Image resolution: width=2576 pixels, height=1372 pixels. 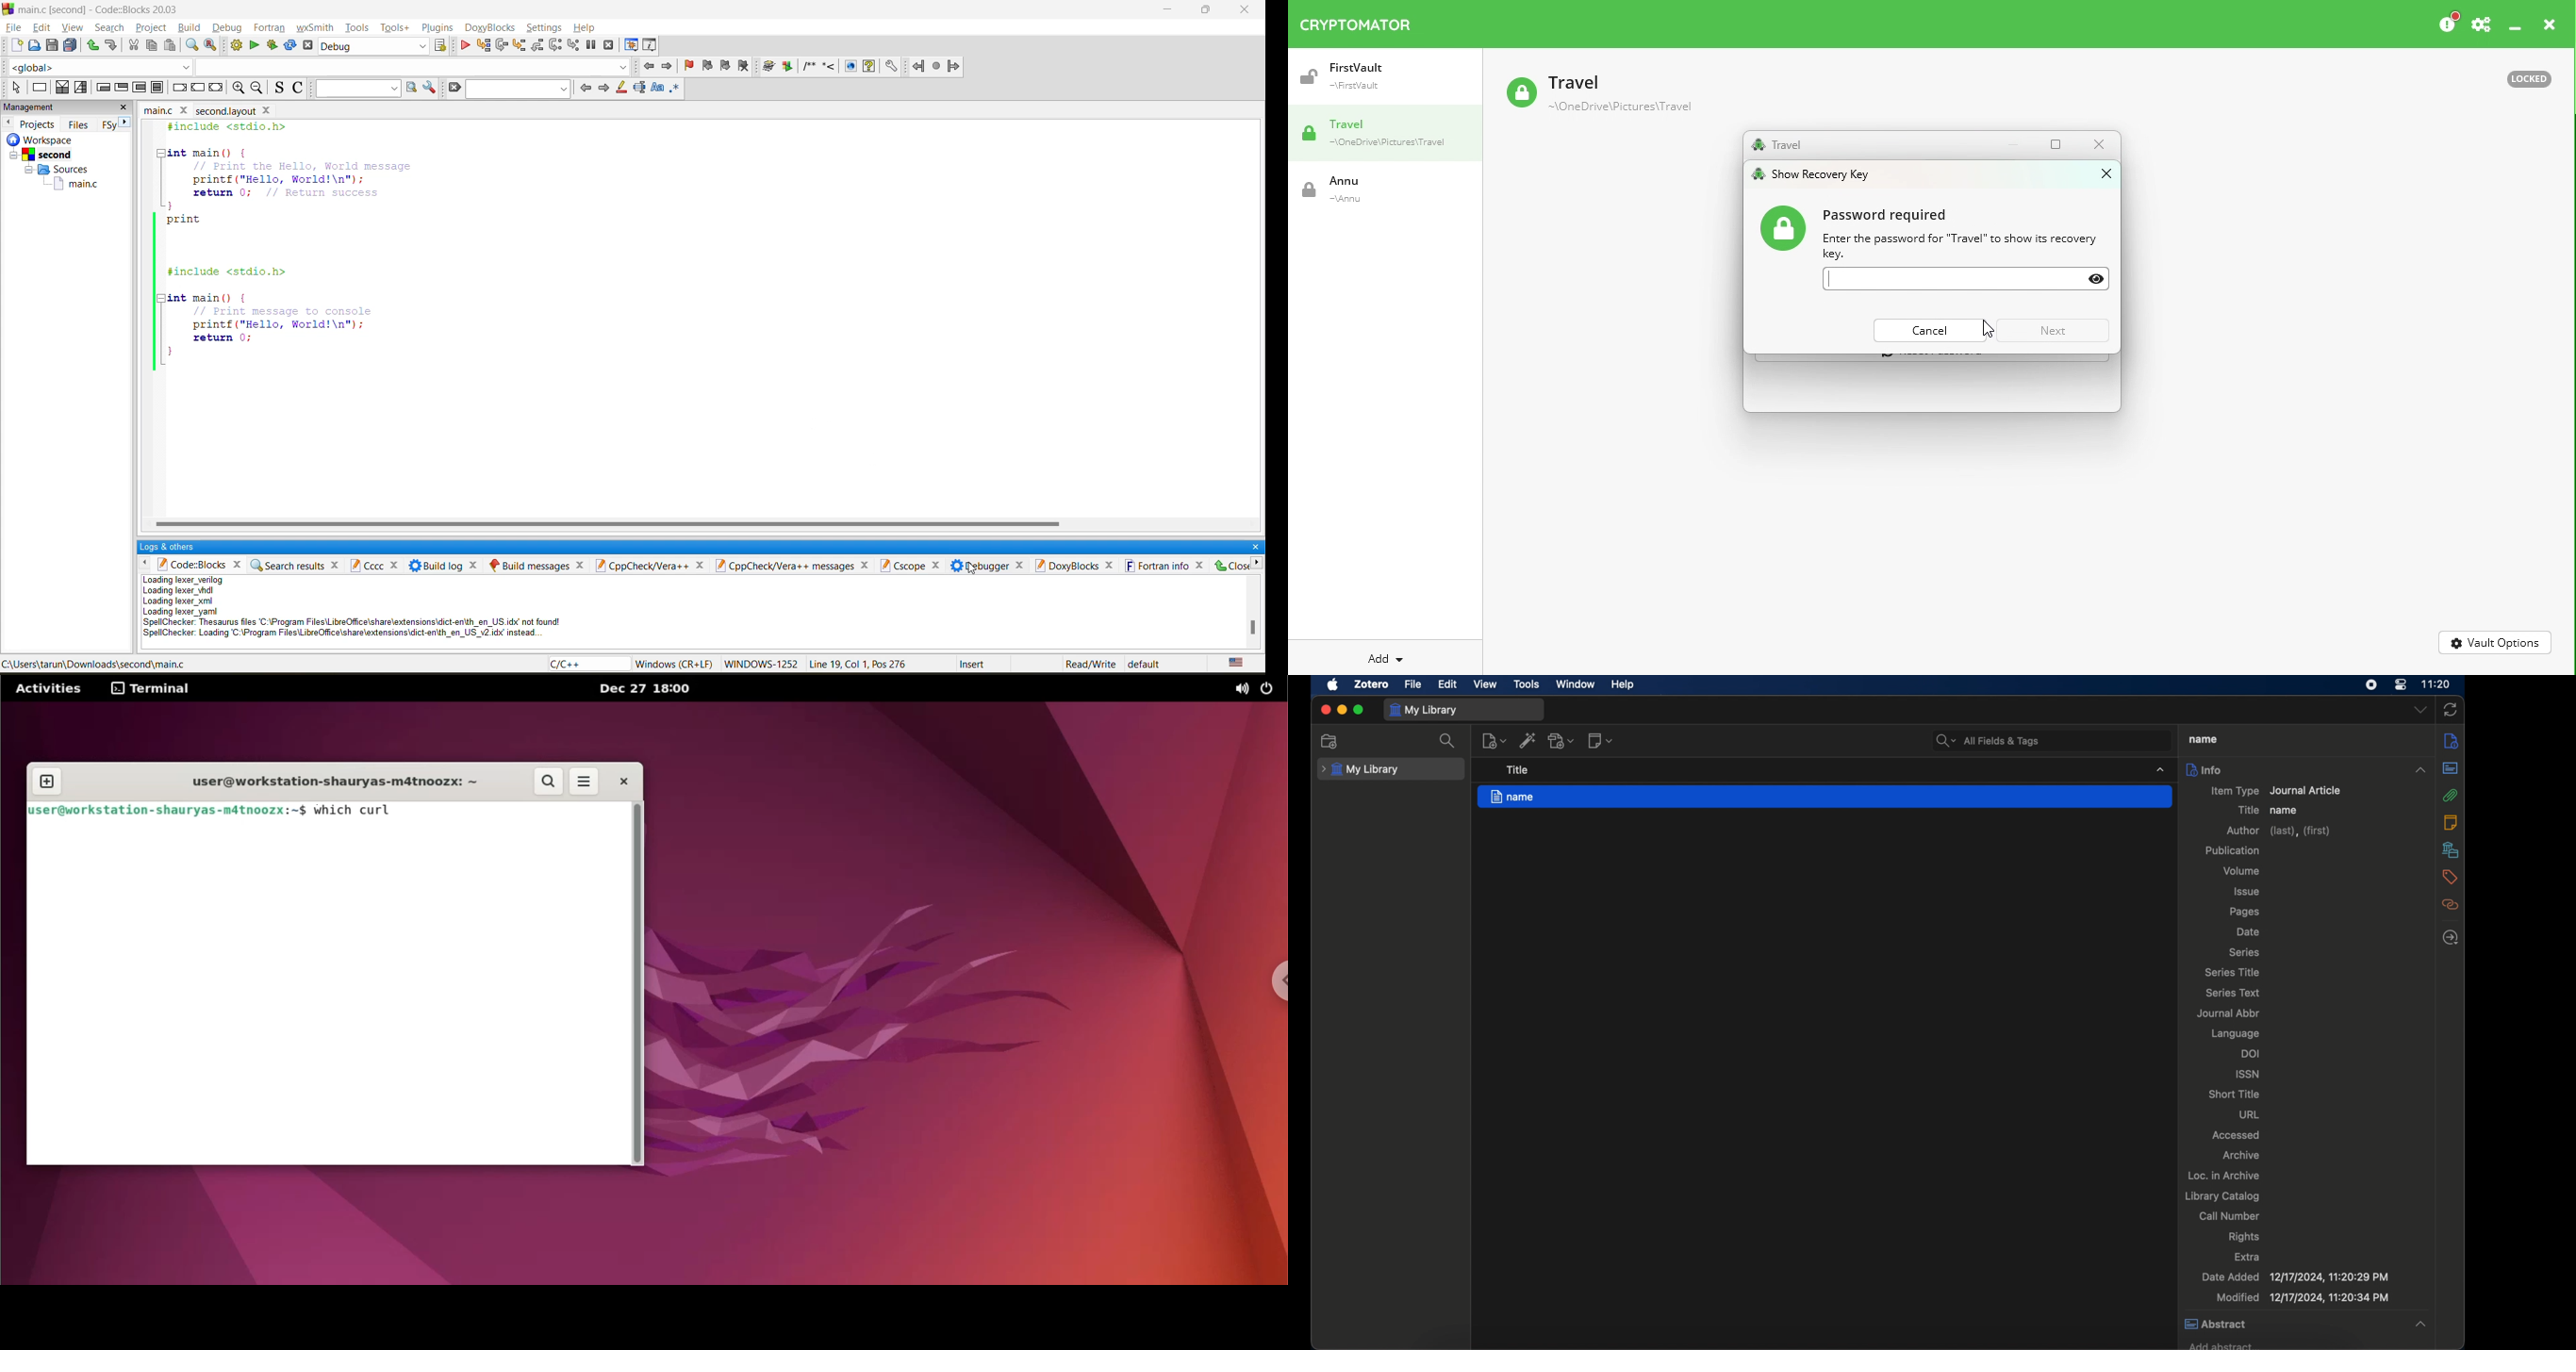 I want to click on title, so click(x=2247, y=809).